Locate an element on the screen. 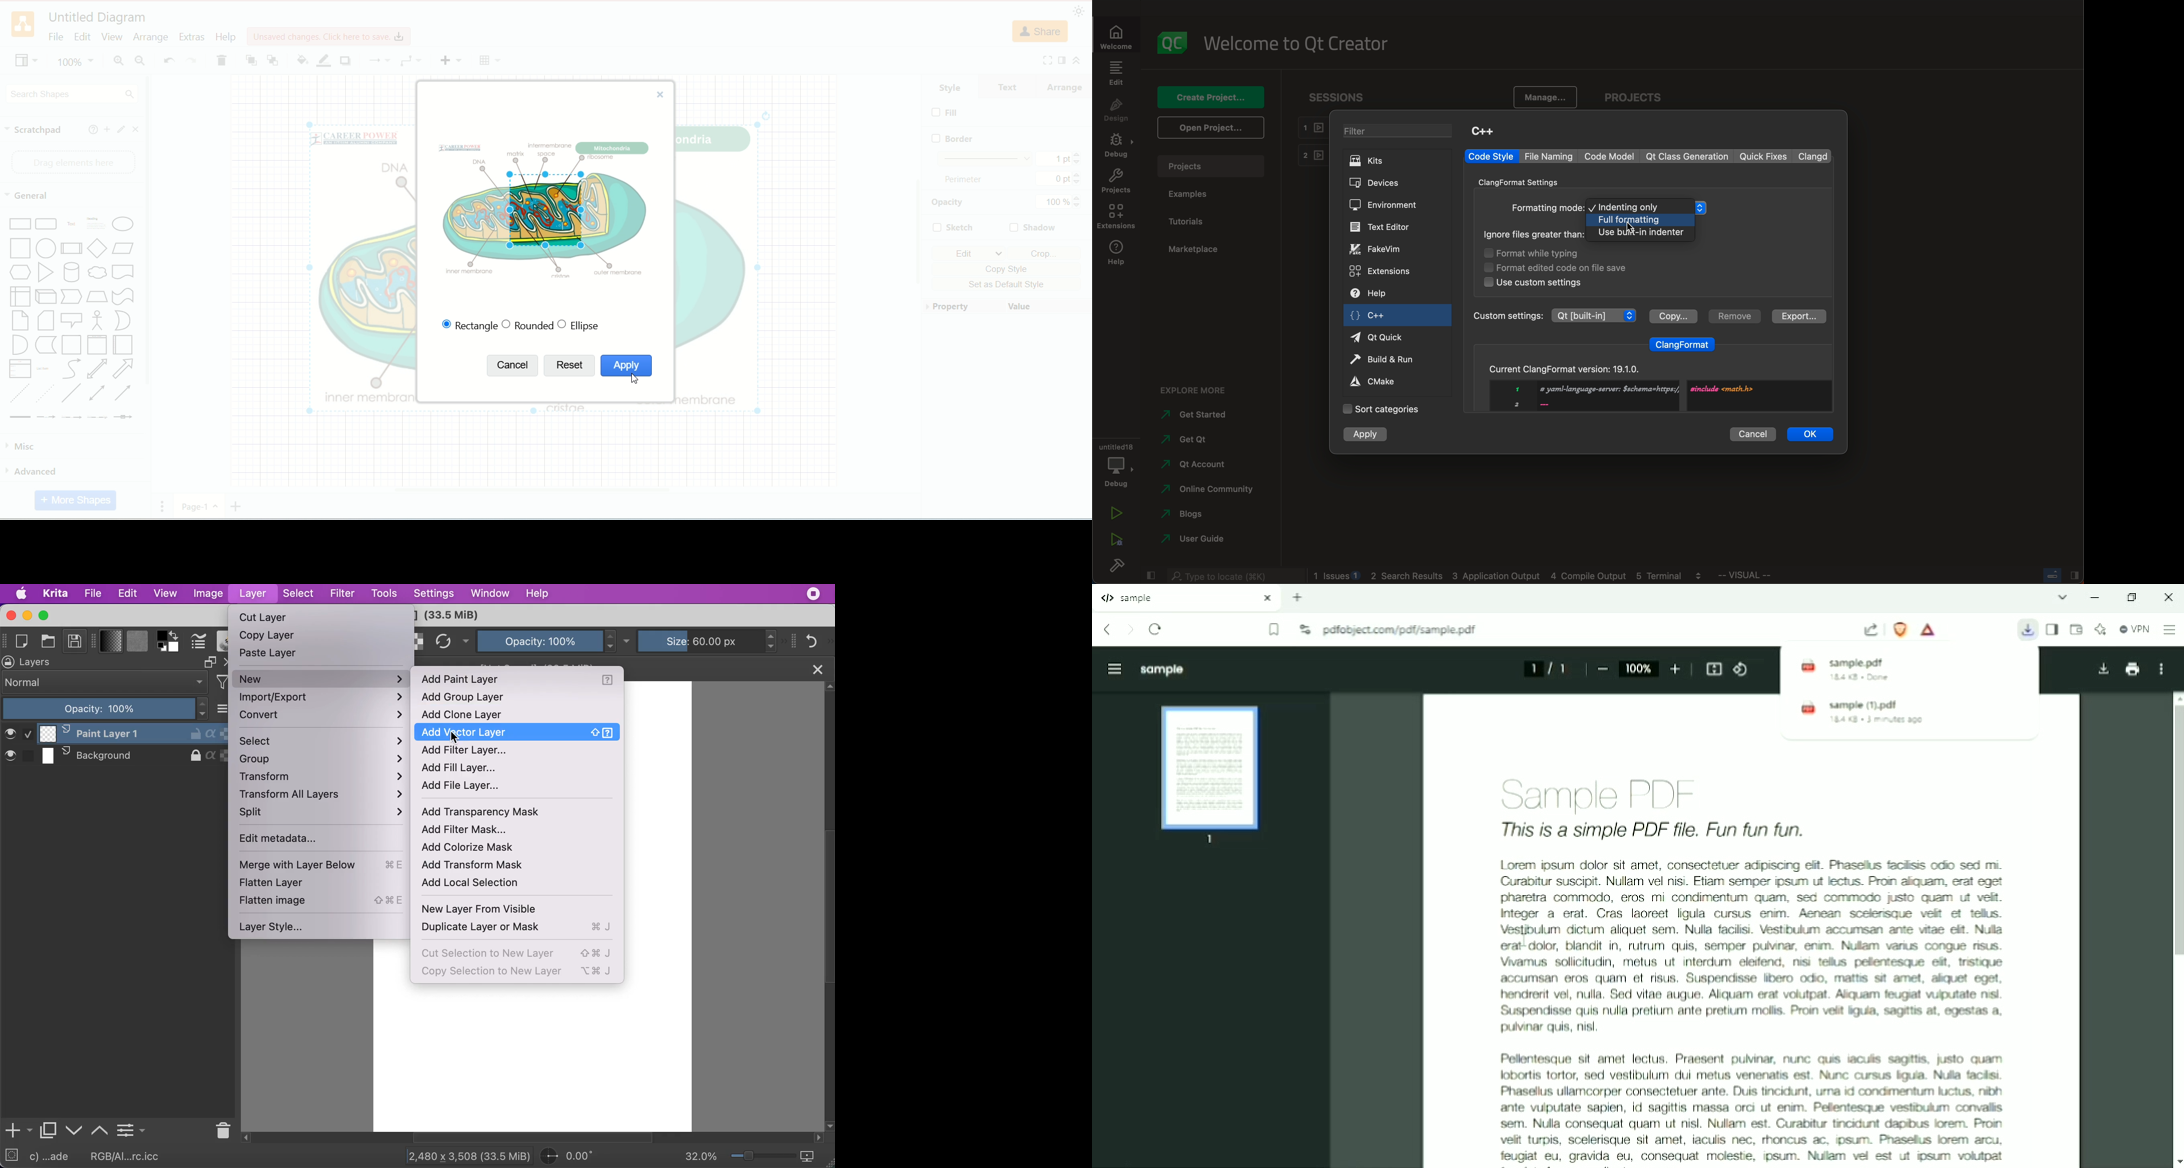 The image size is (2184, 1176). edit is located at coordinates (970, 254).